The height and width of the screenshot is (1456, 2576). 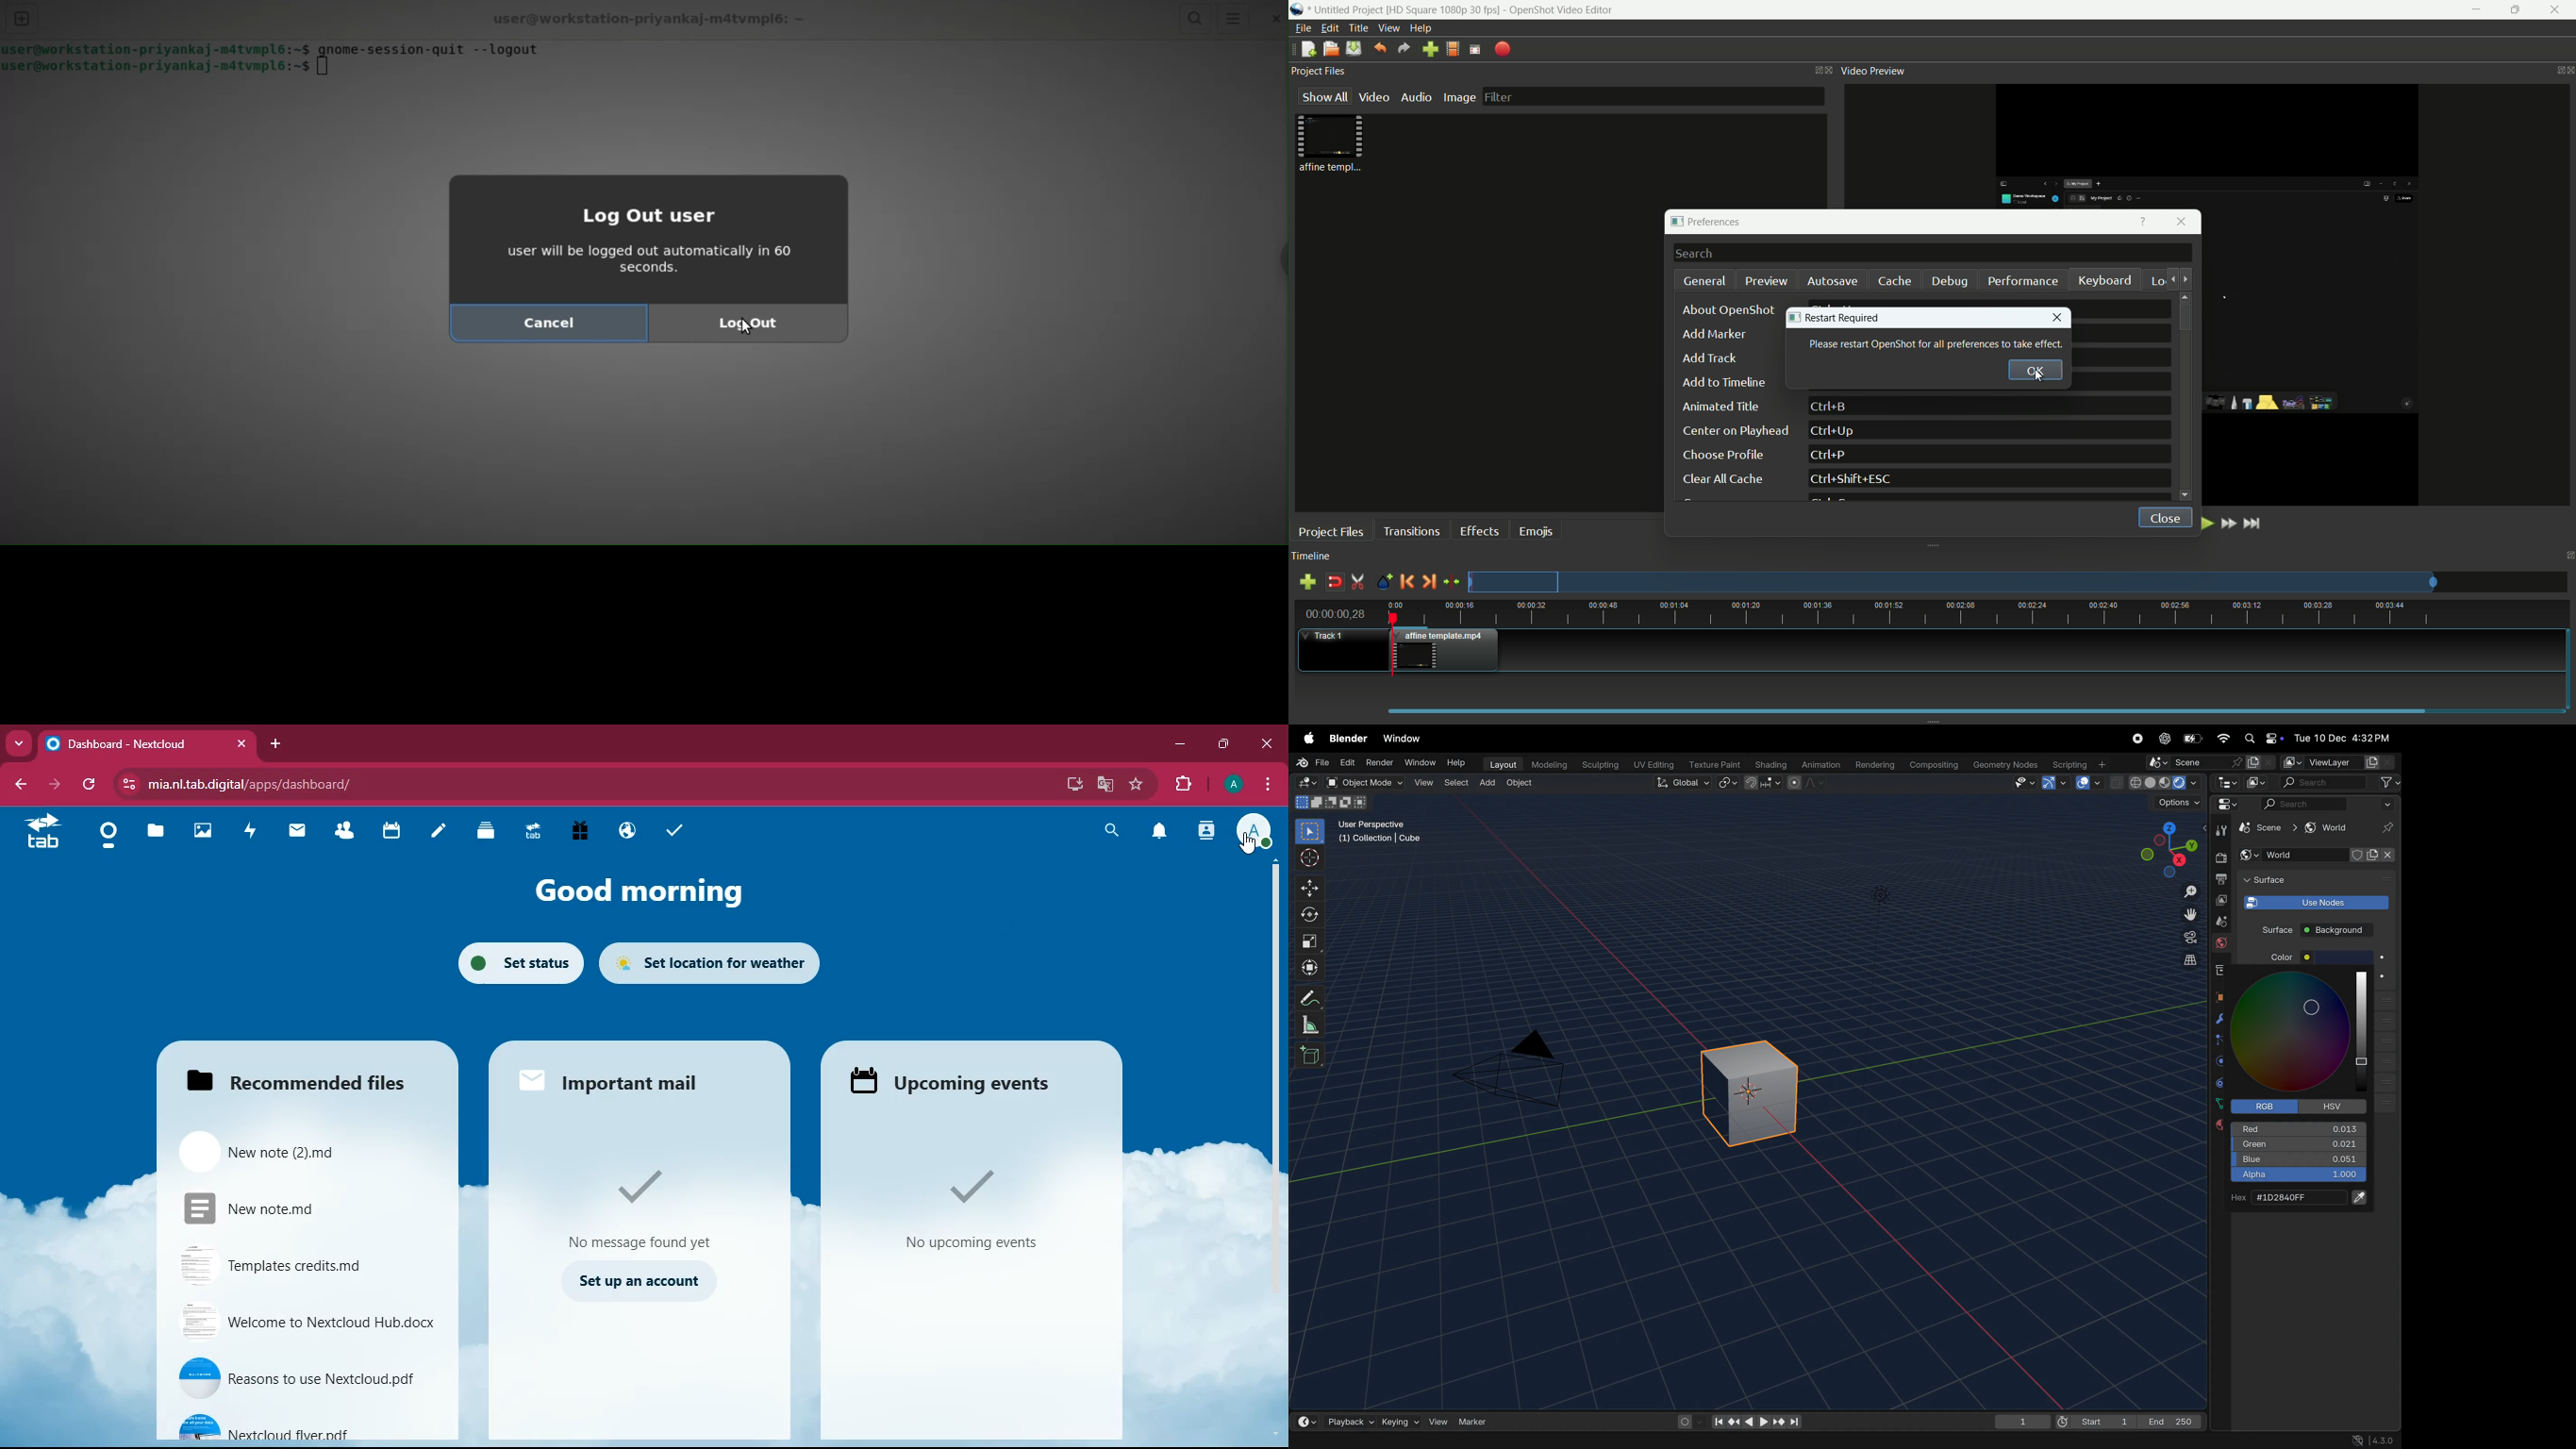 I want to click on Dashboard, so click(x=120, y=745).